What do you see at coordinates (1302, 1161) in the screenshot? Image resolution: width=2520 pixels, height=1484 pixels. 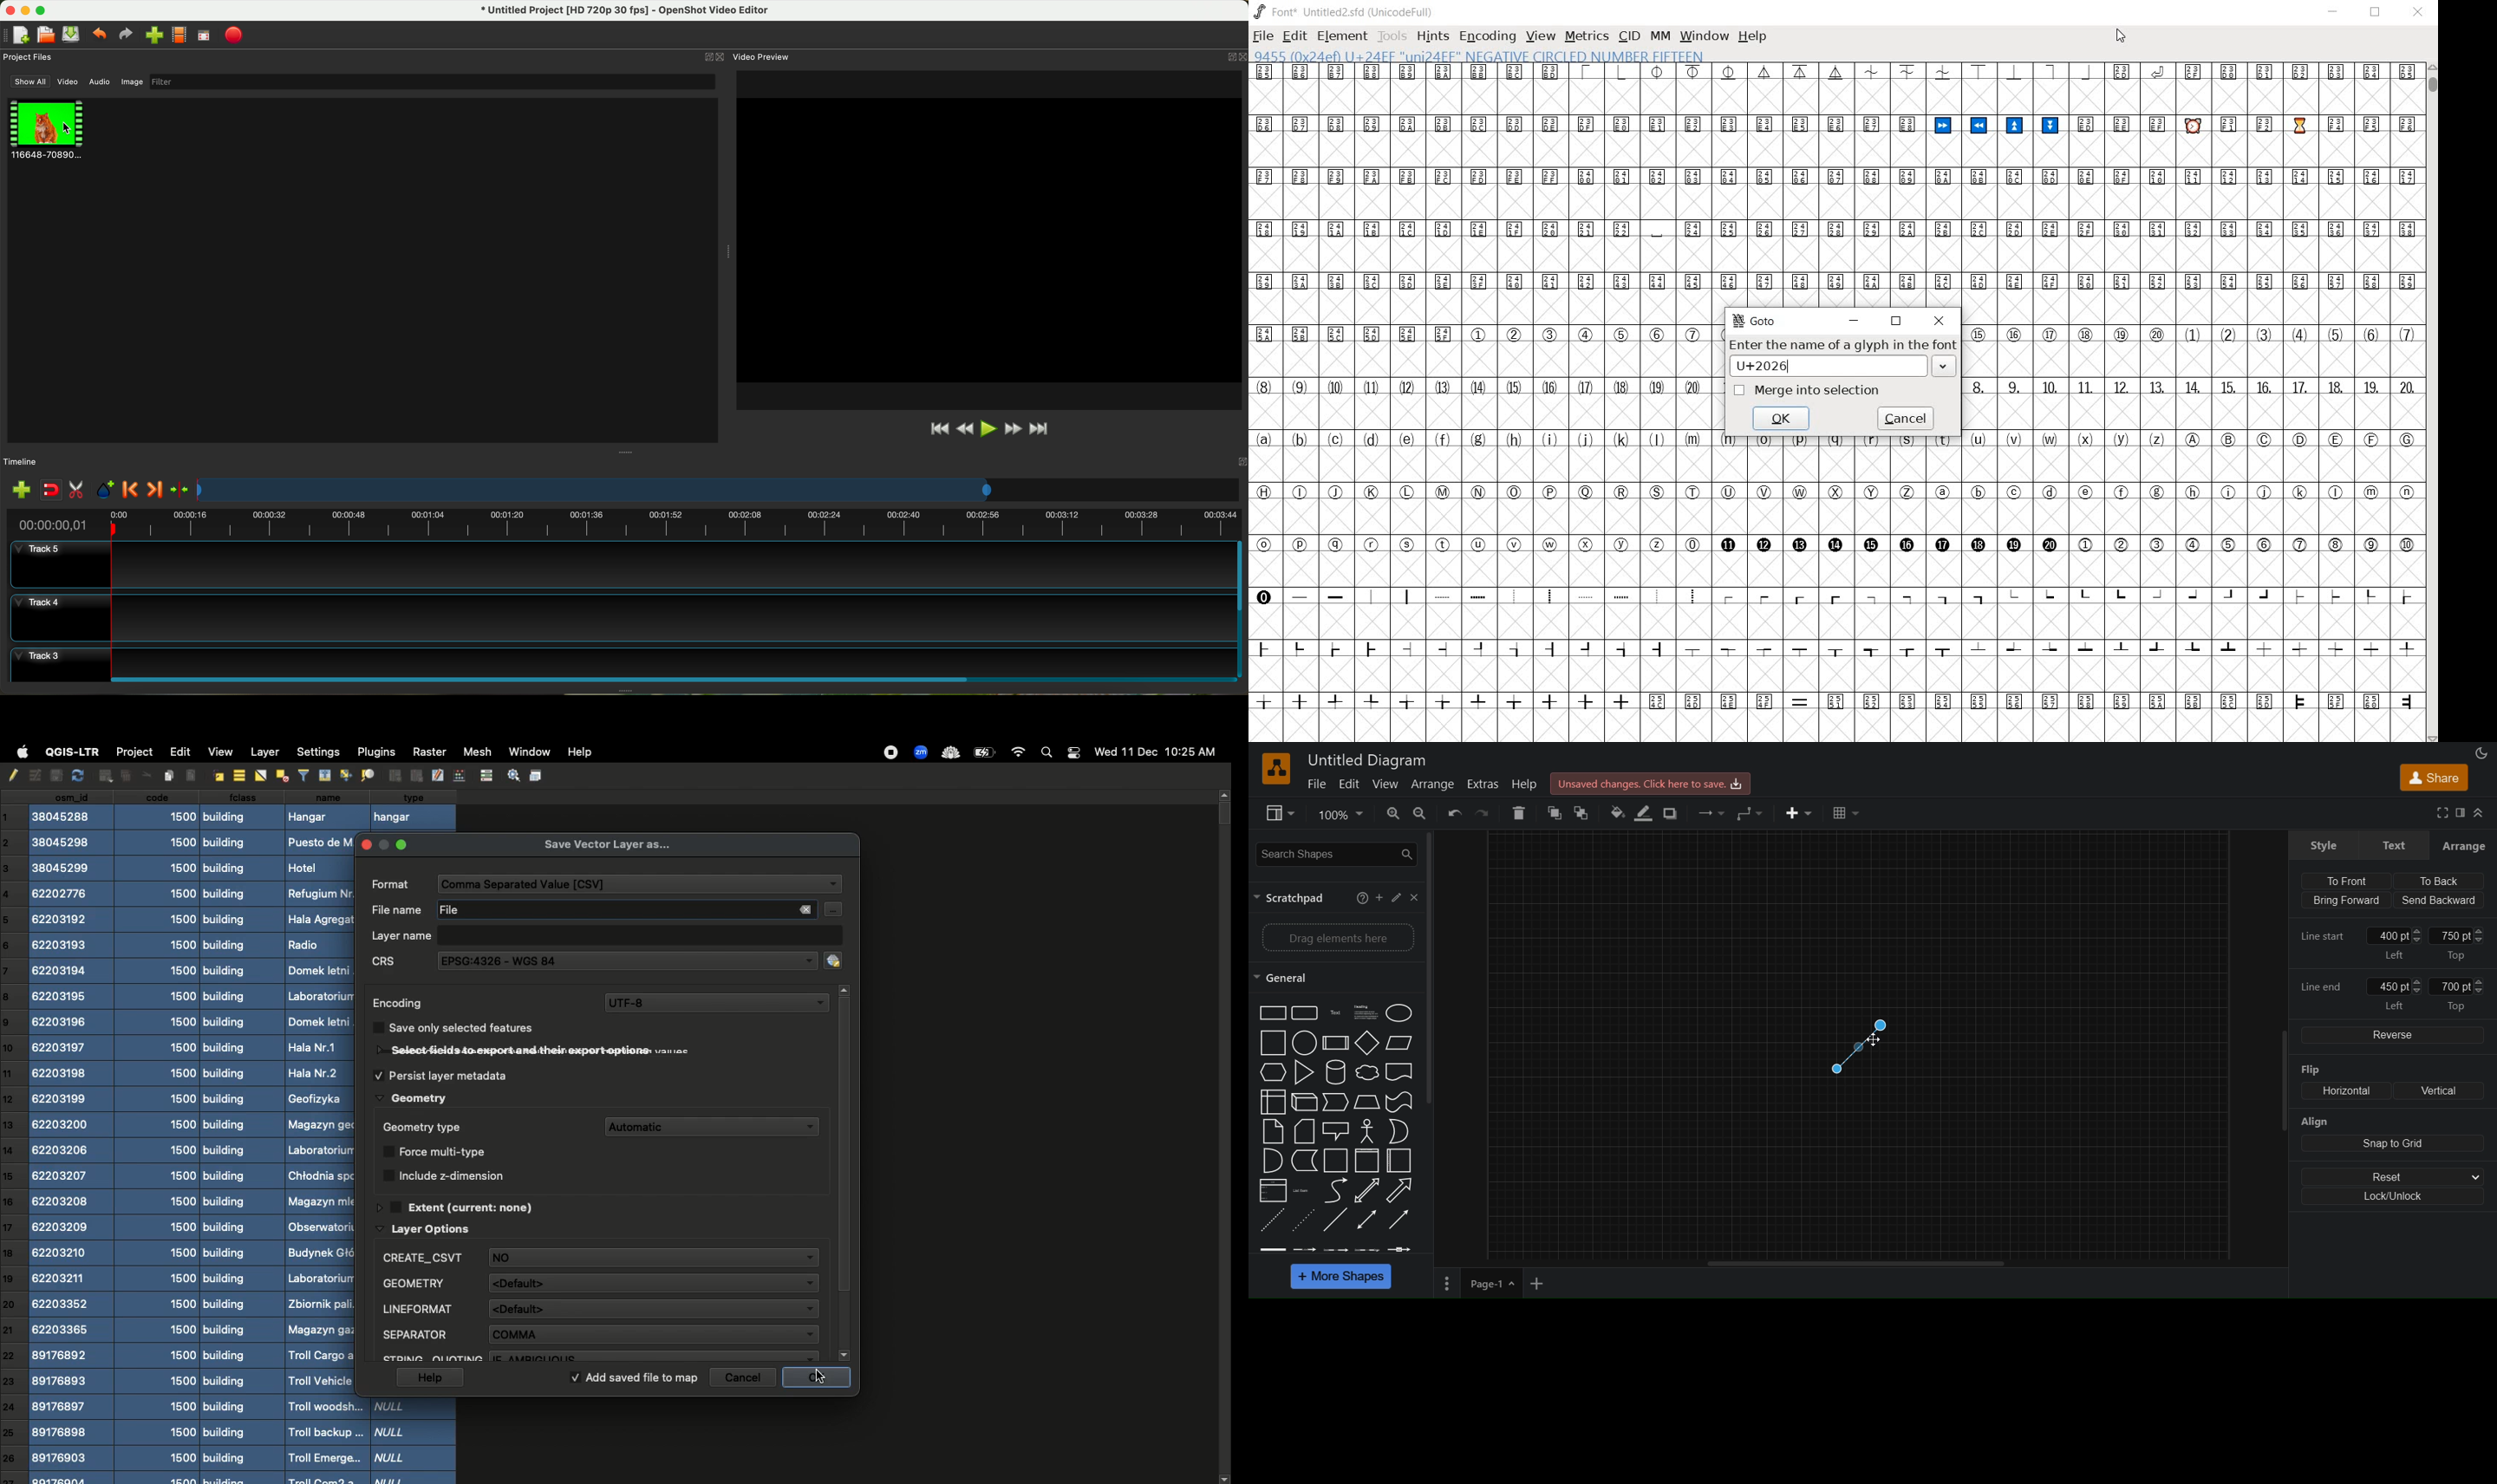 I see `Data storage` at bounding box center [1302, 1161].